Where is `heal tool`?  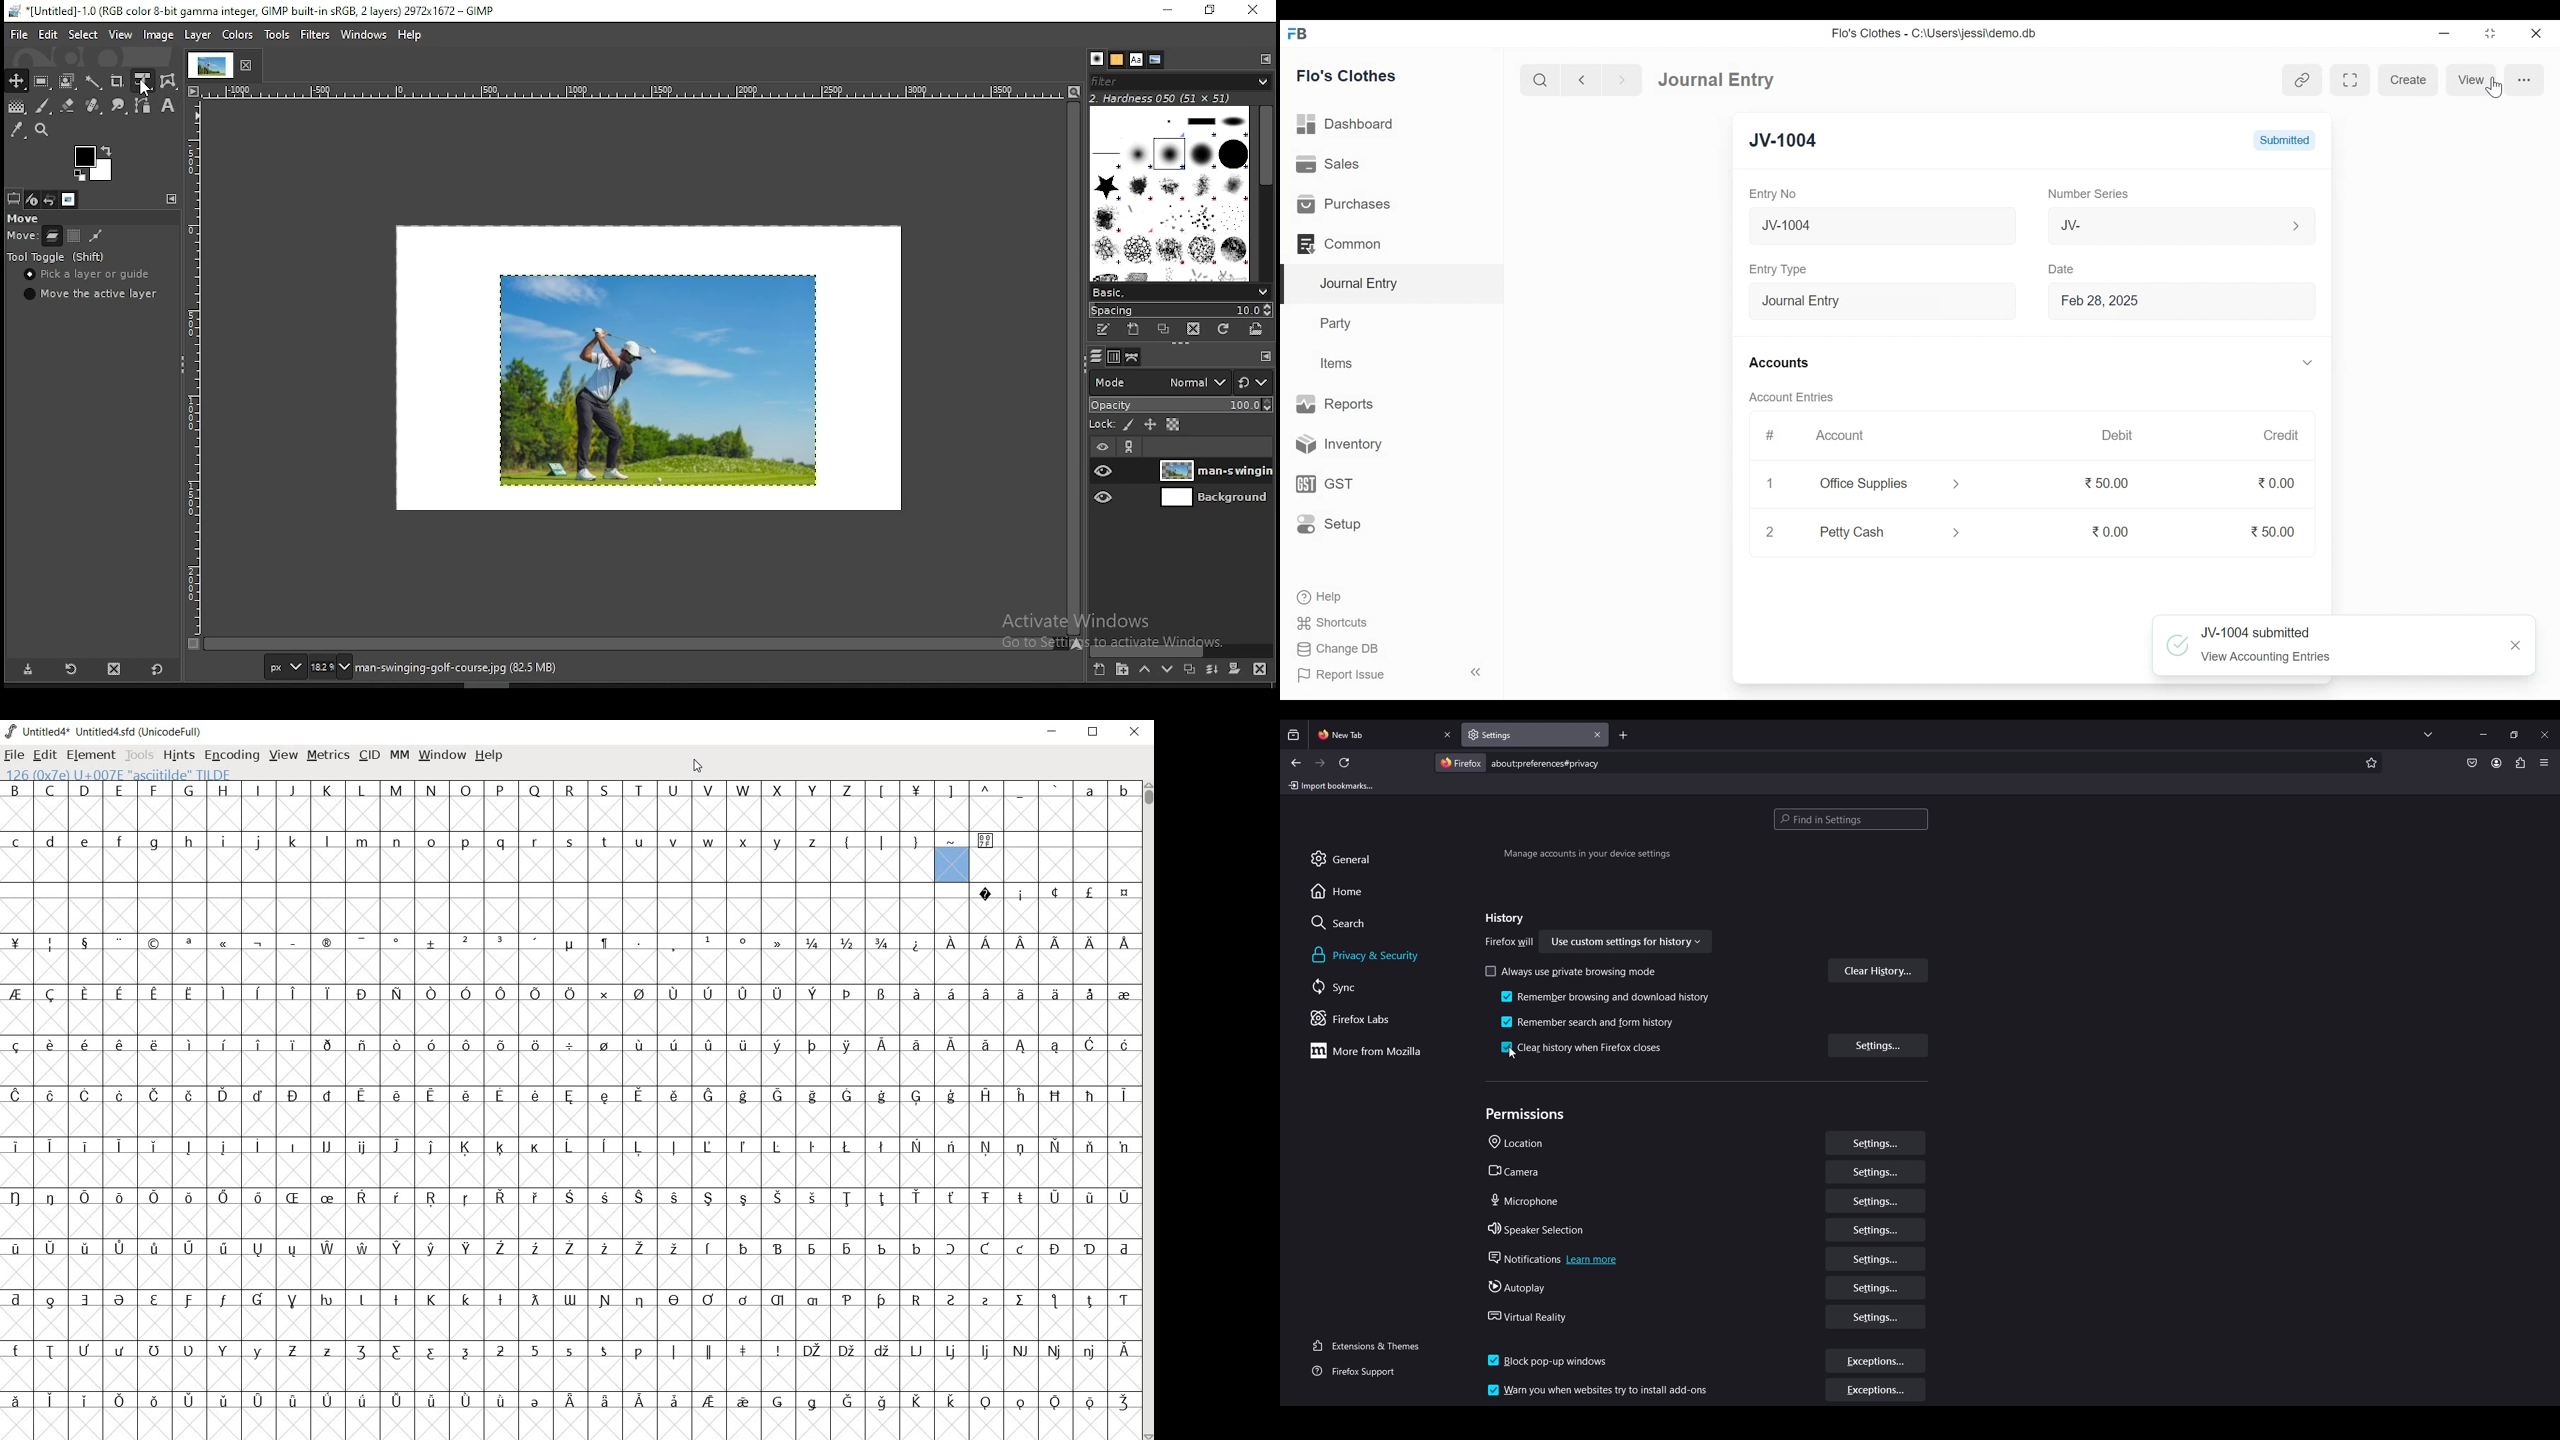 heal tool is located at coordinates (93, 108).